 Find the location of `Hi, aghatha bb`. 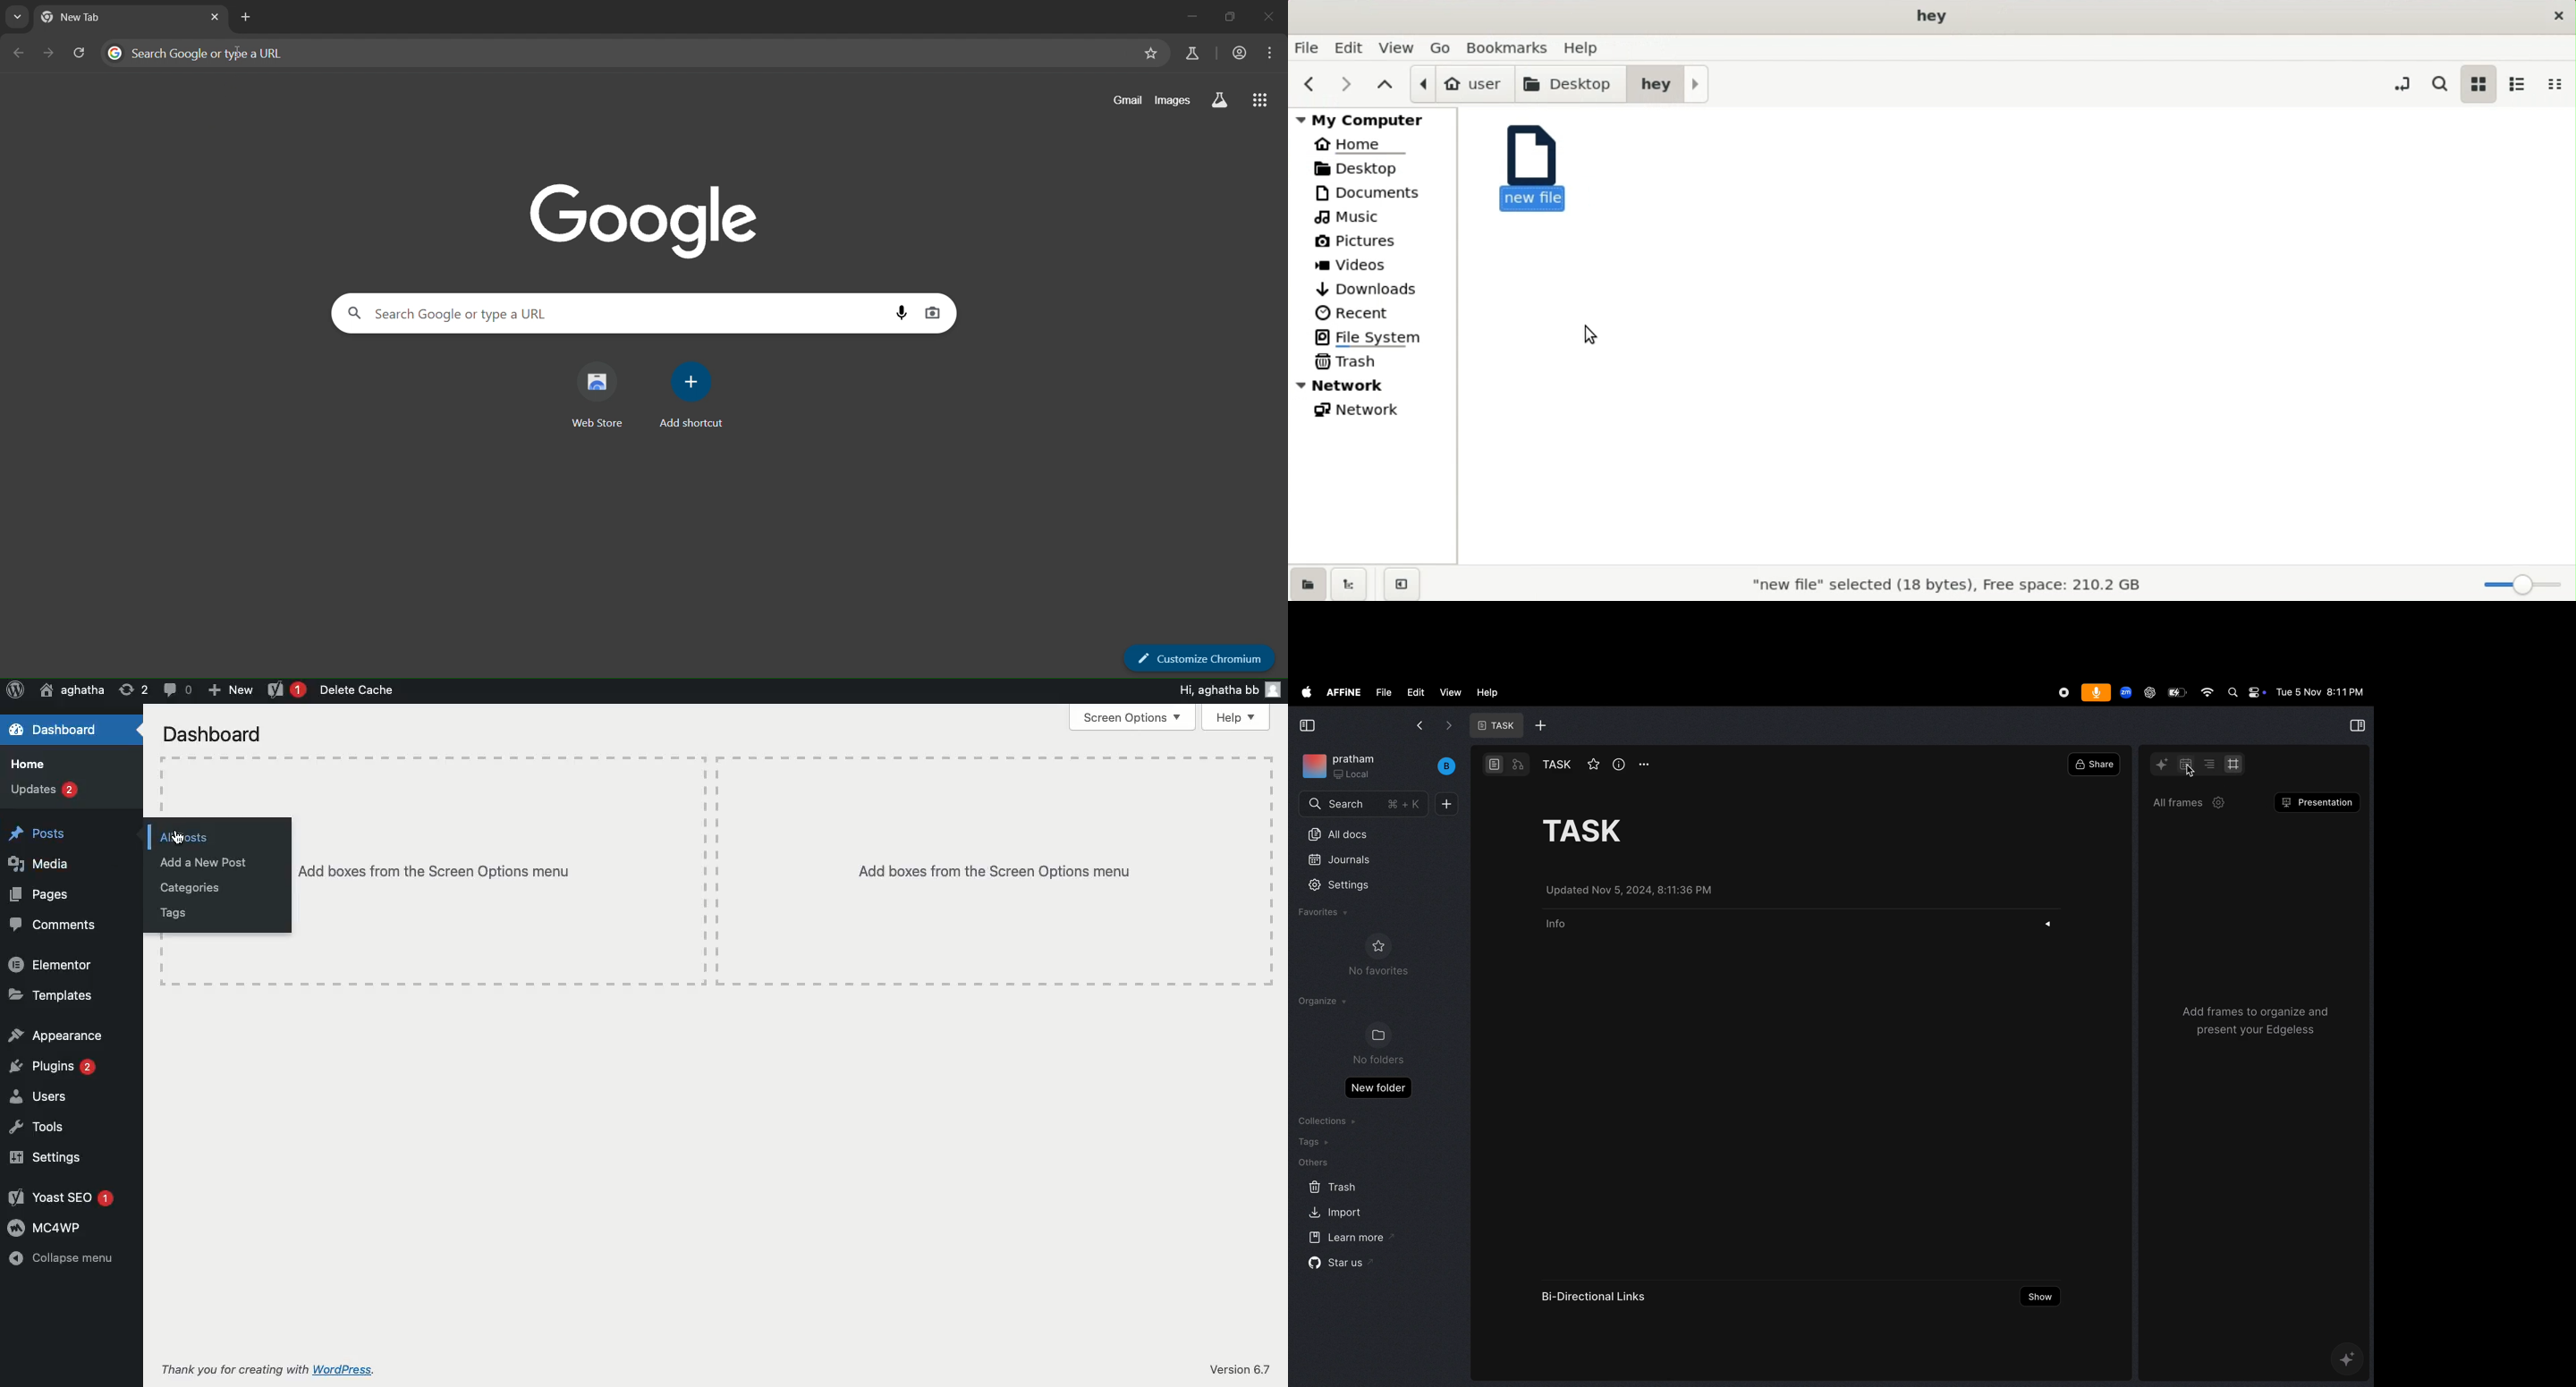

Hi, aghatha bb is located at coordinates (1216, 689).